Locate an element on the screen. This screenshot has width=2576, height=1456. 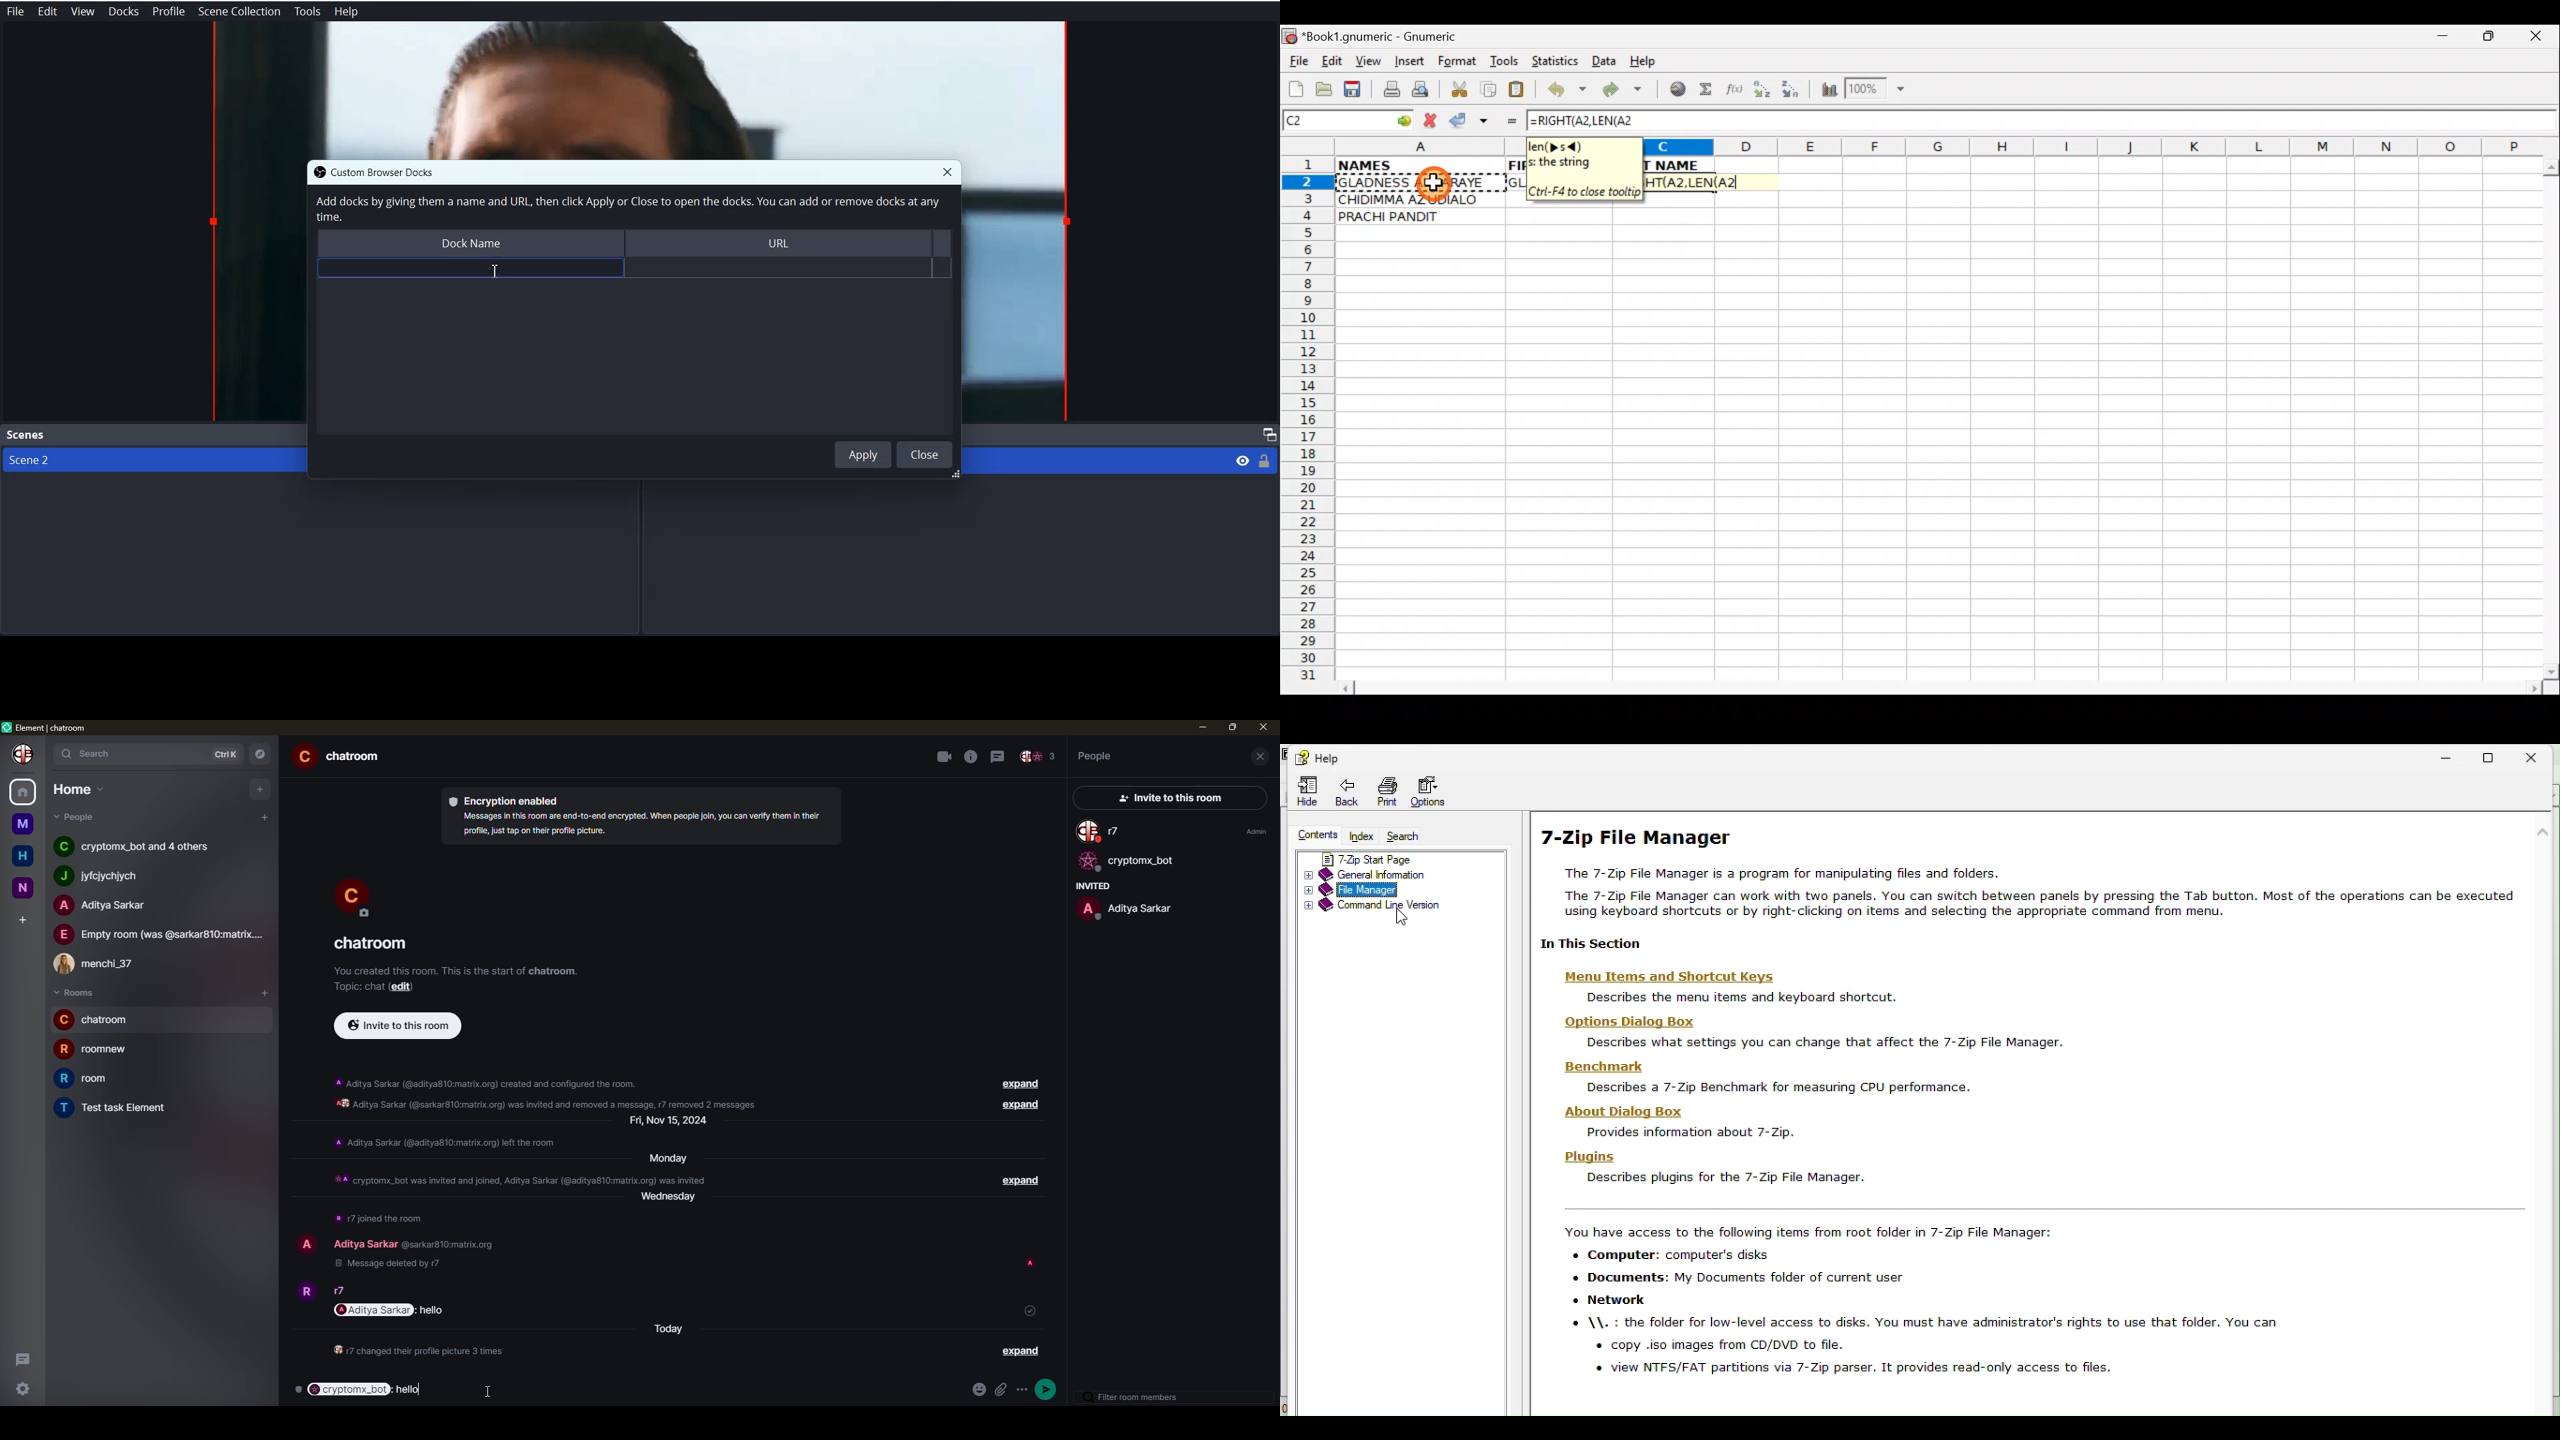
Describes plugins for the 7-zip File Manager. is located at coordinates (1725, 1177).